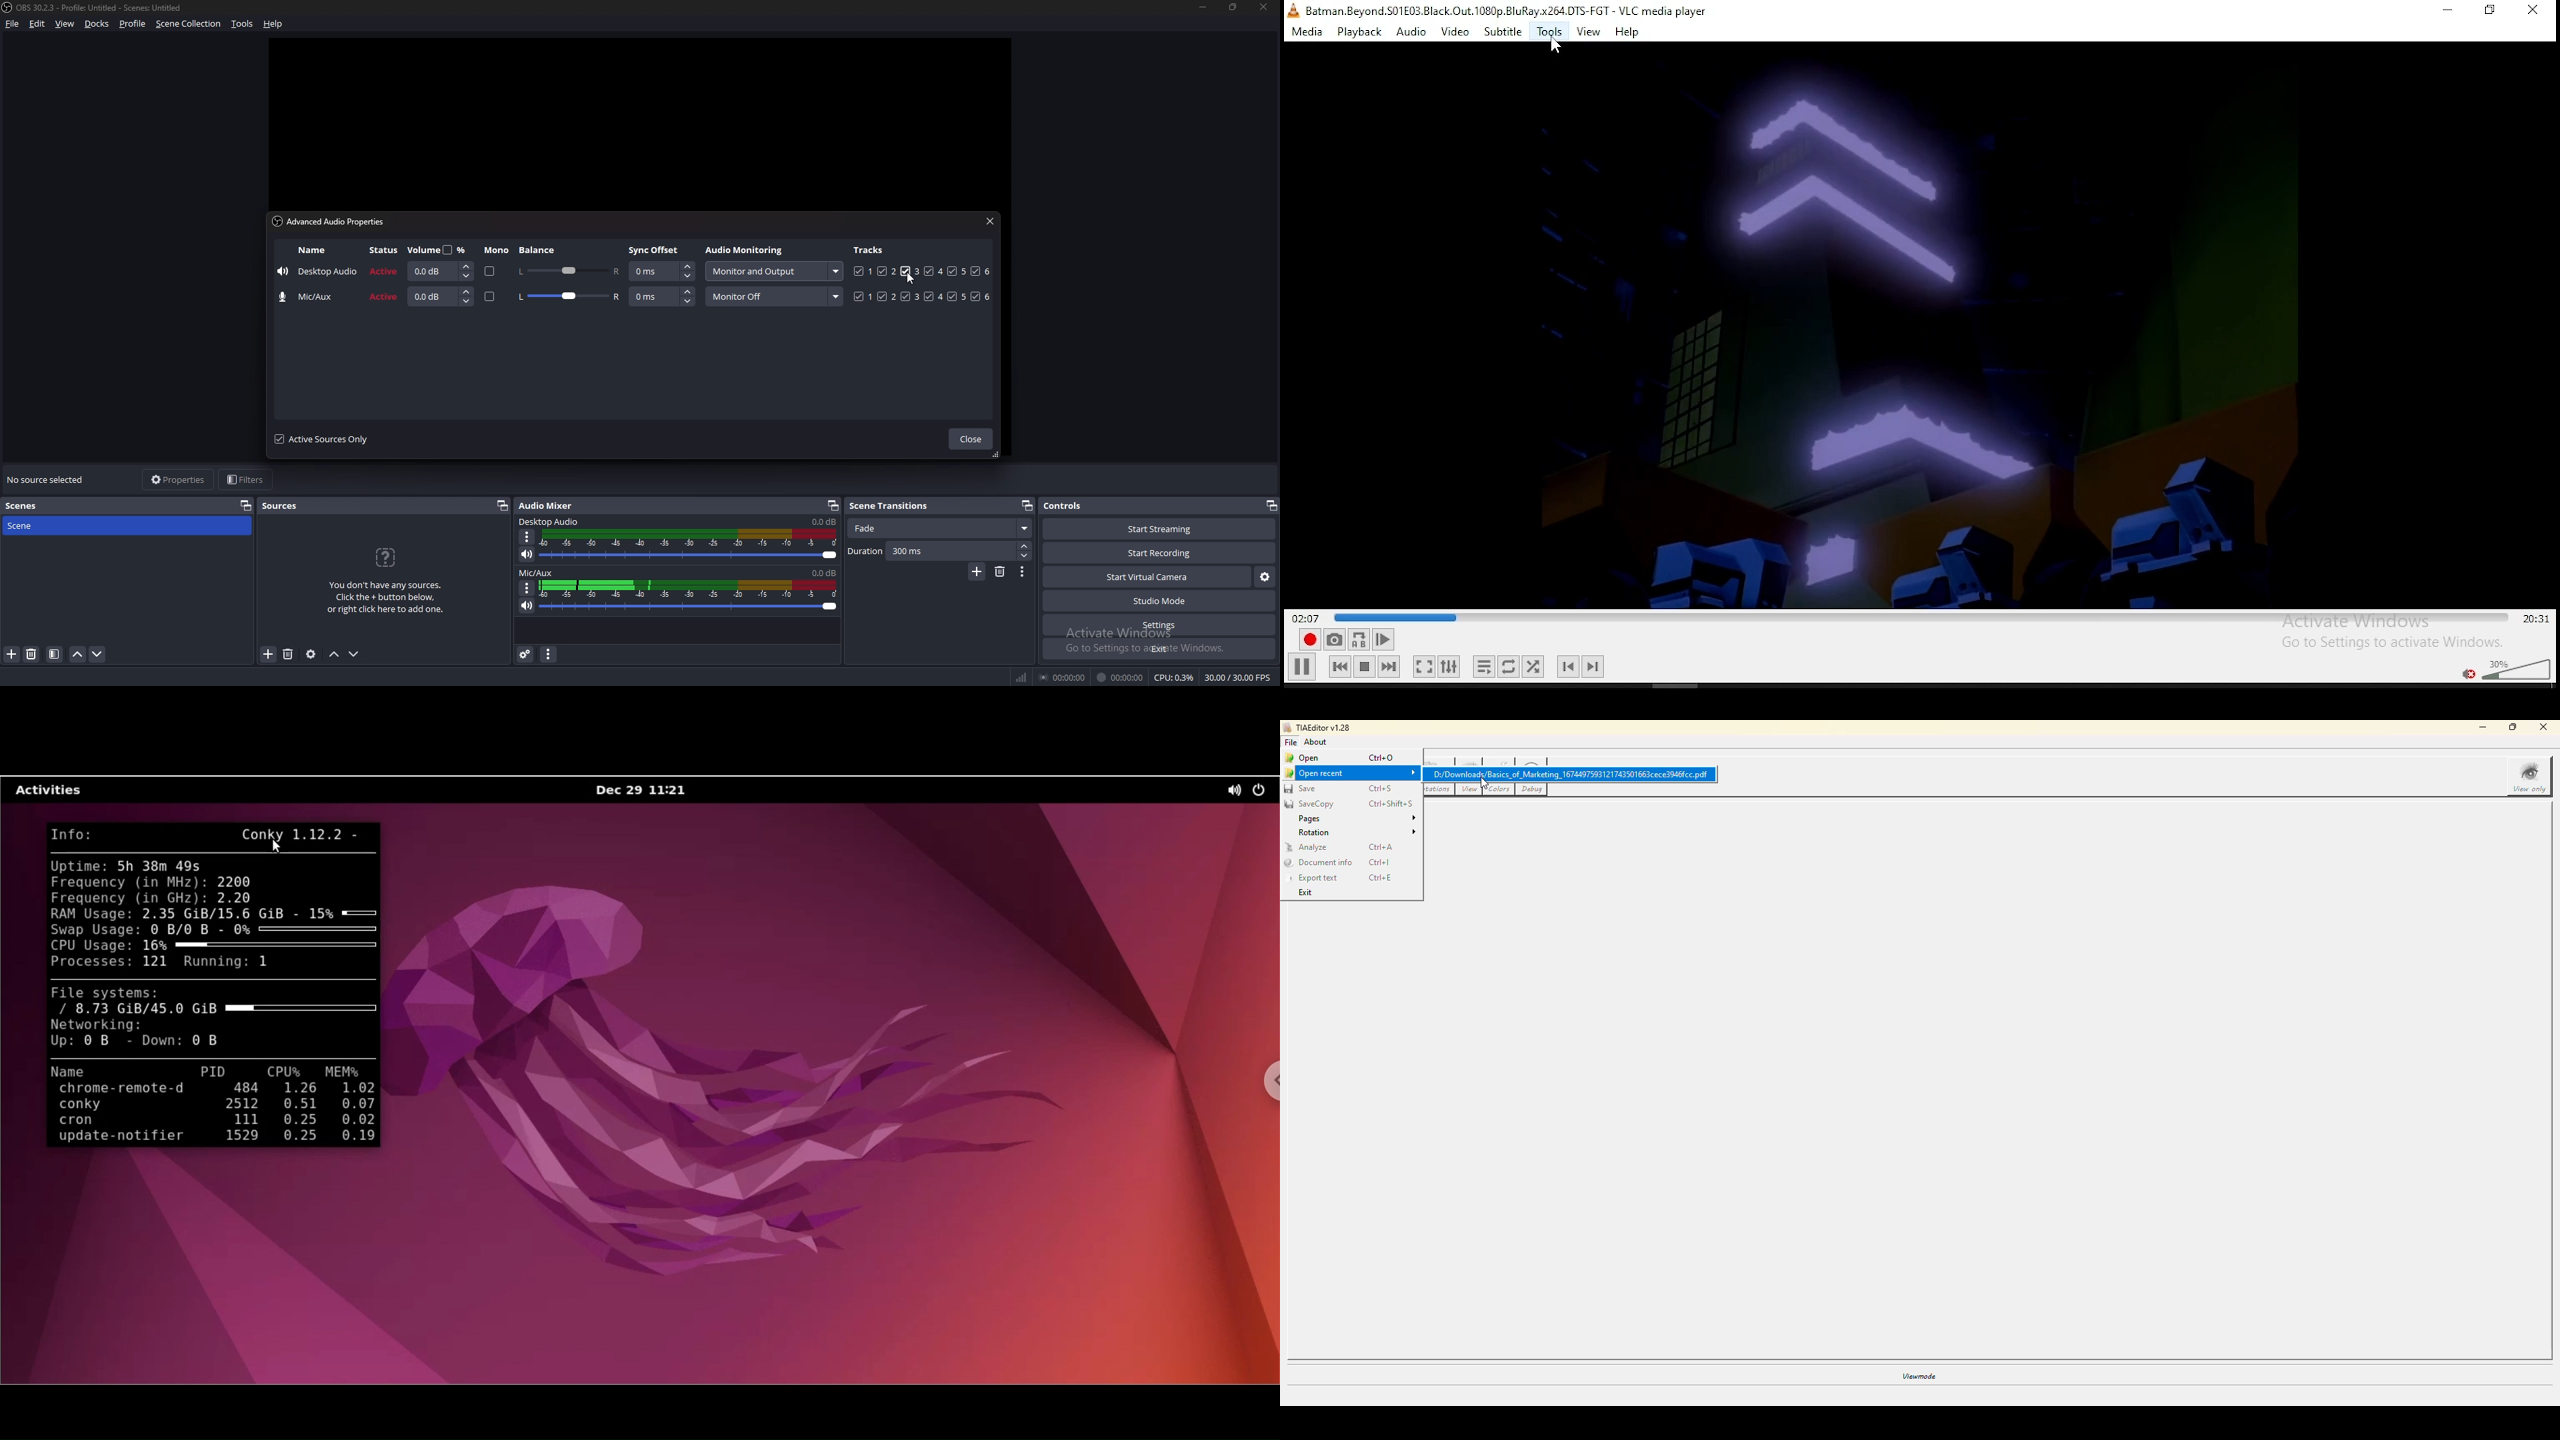  I want to click on 00:00:00, so click(1120, 679).